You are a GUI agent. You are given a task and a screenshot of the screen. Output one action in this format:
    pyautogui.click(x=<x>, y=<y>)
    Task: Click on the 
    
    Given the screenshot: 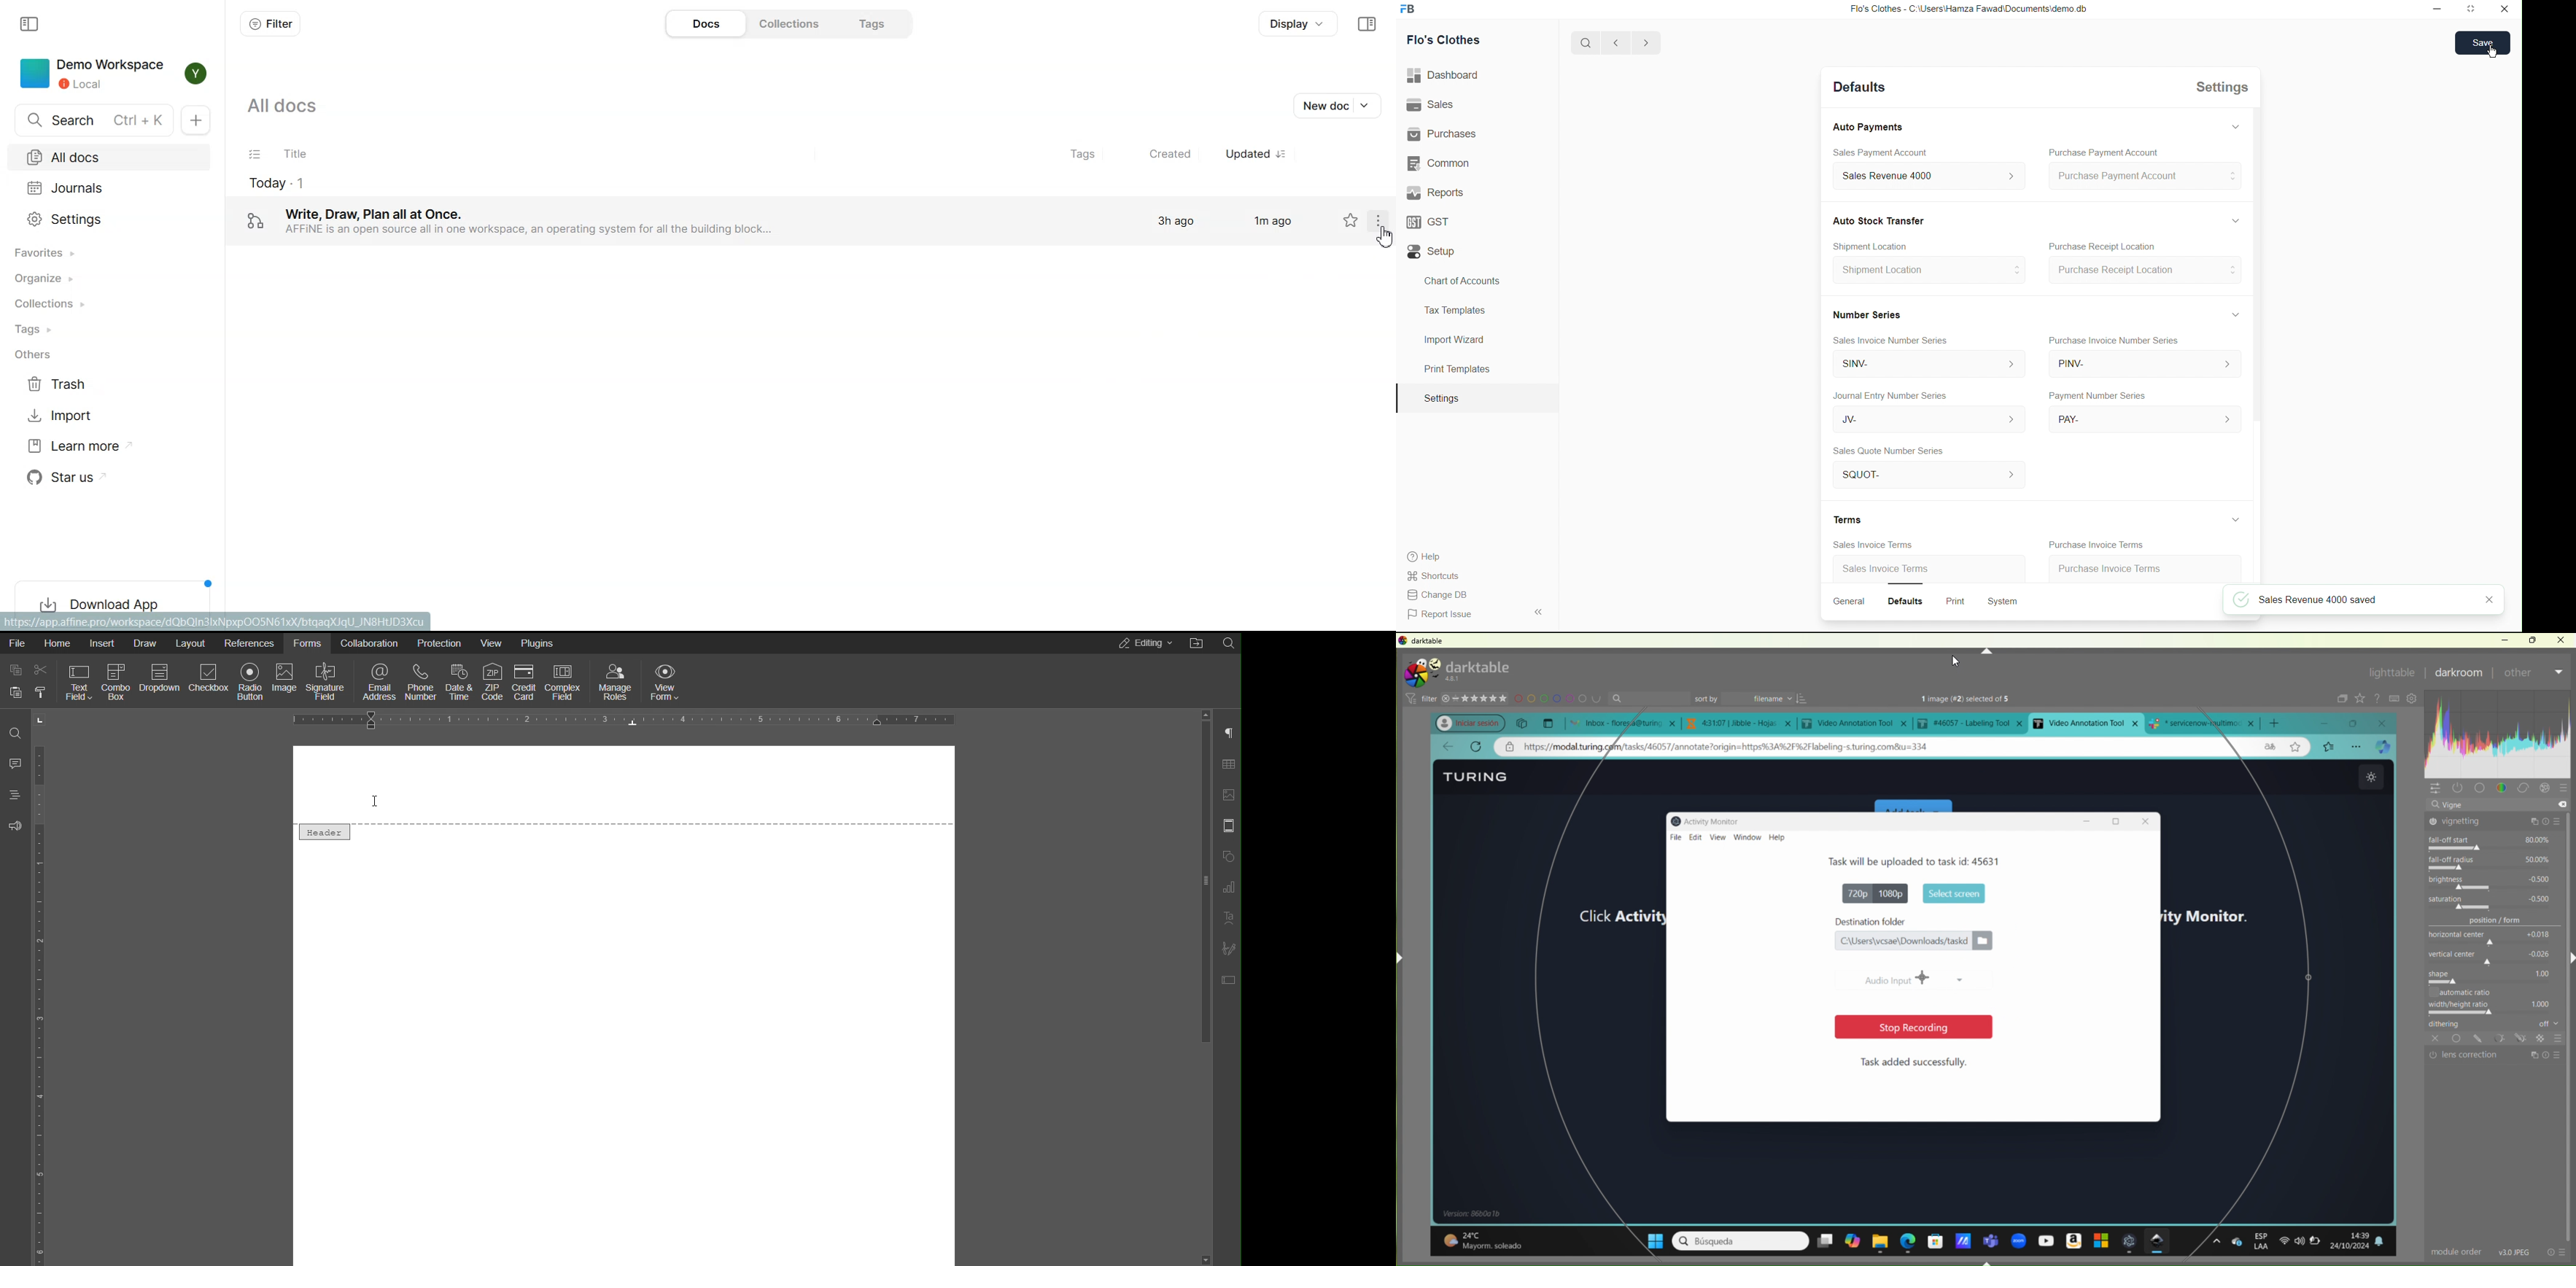 What is the action you would take?
    pyautogui.click(x=2370, y=697)
    